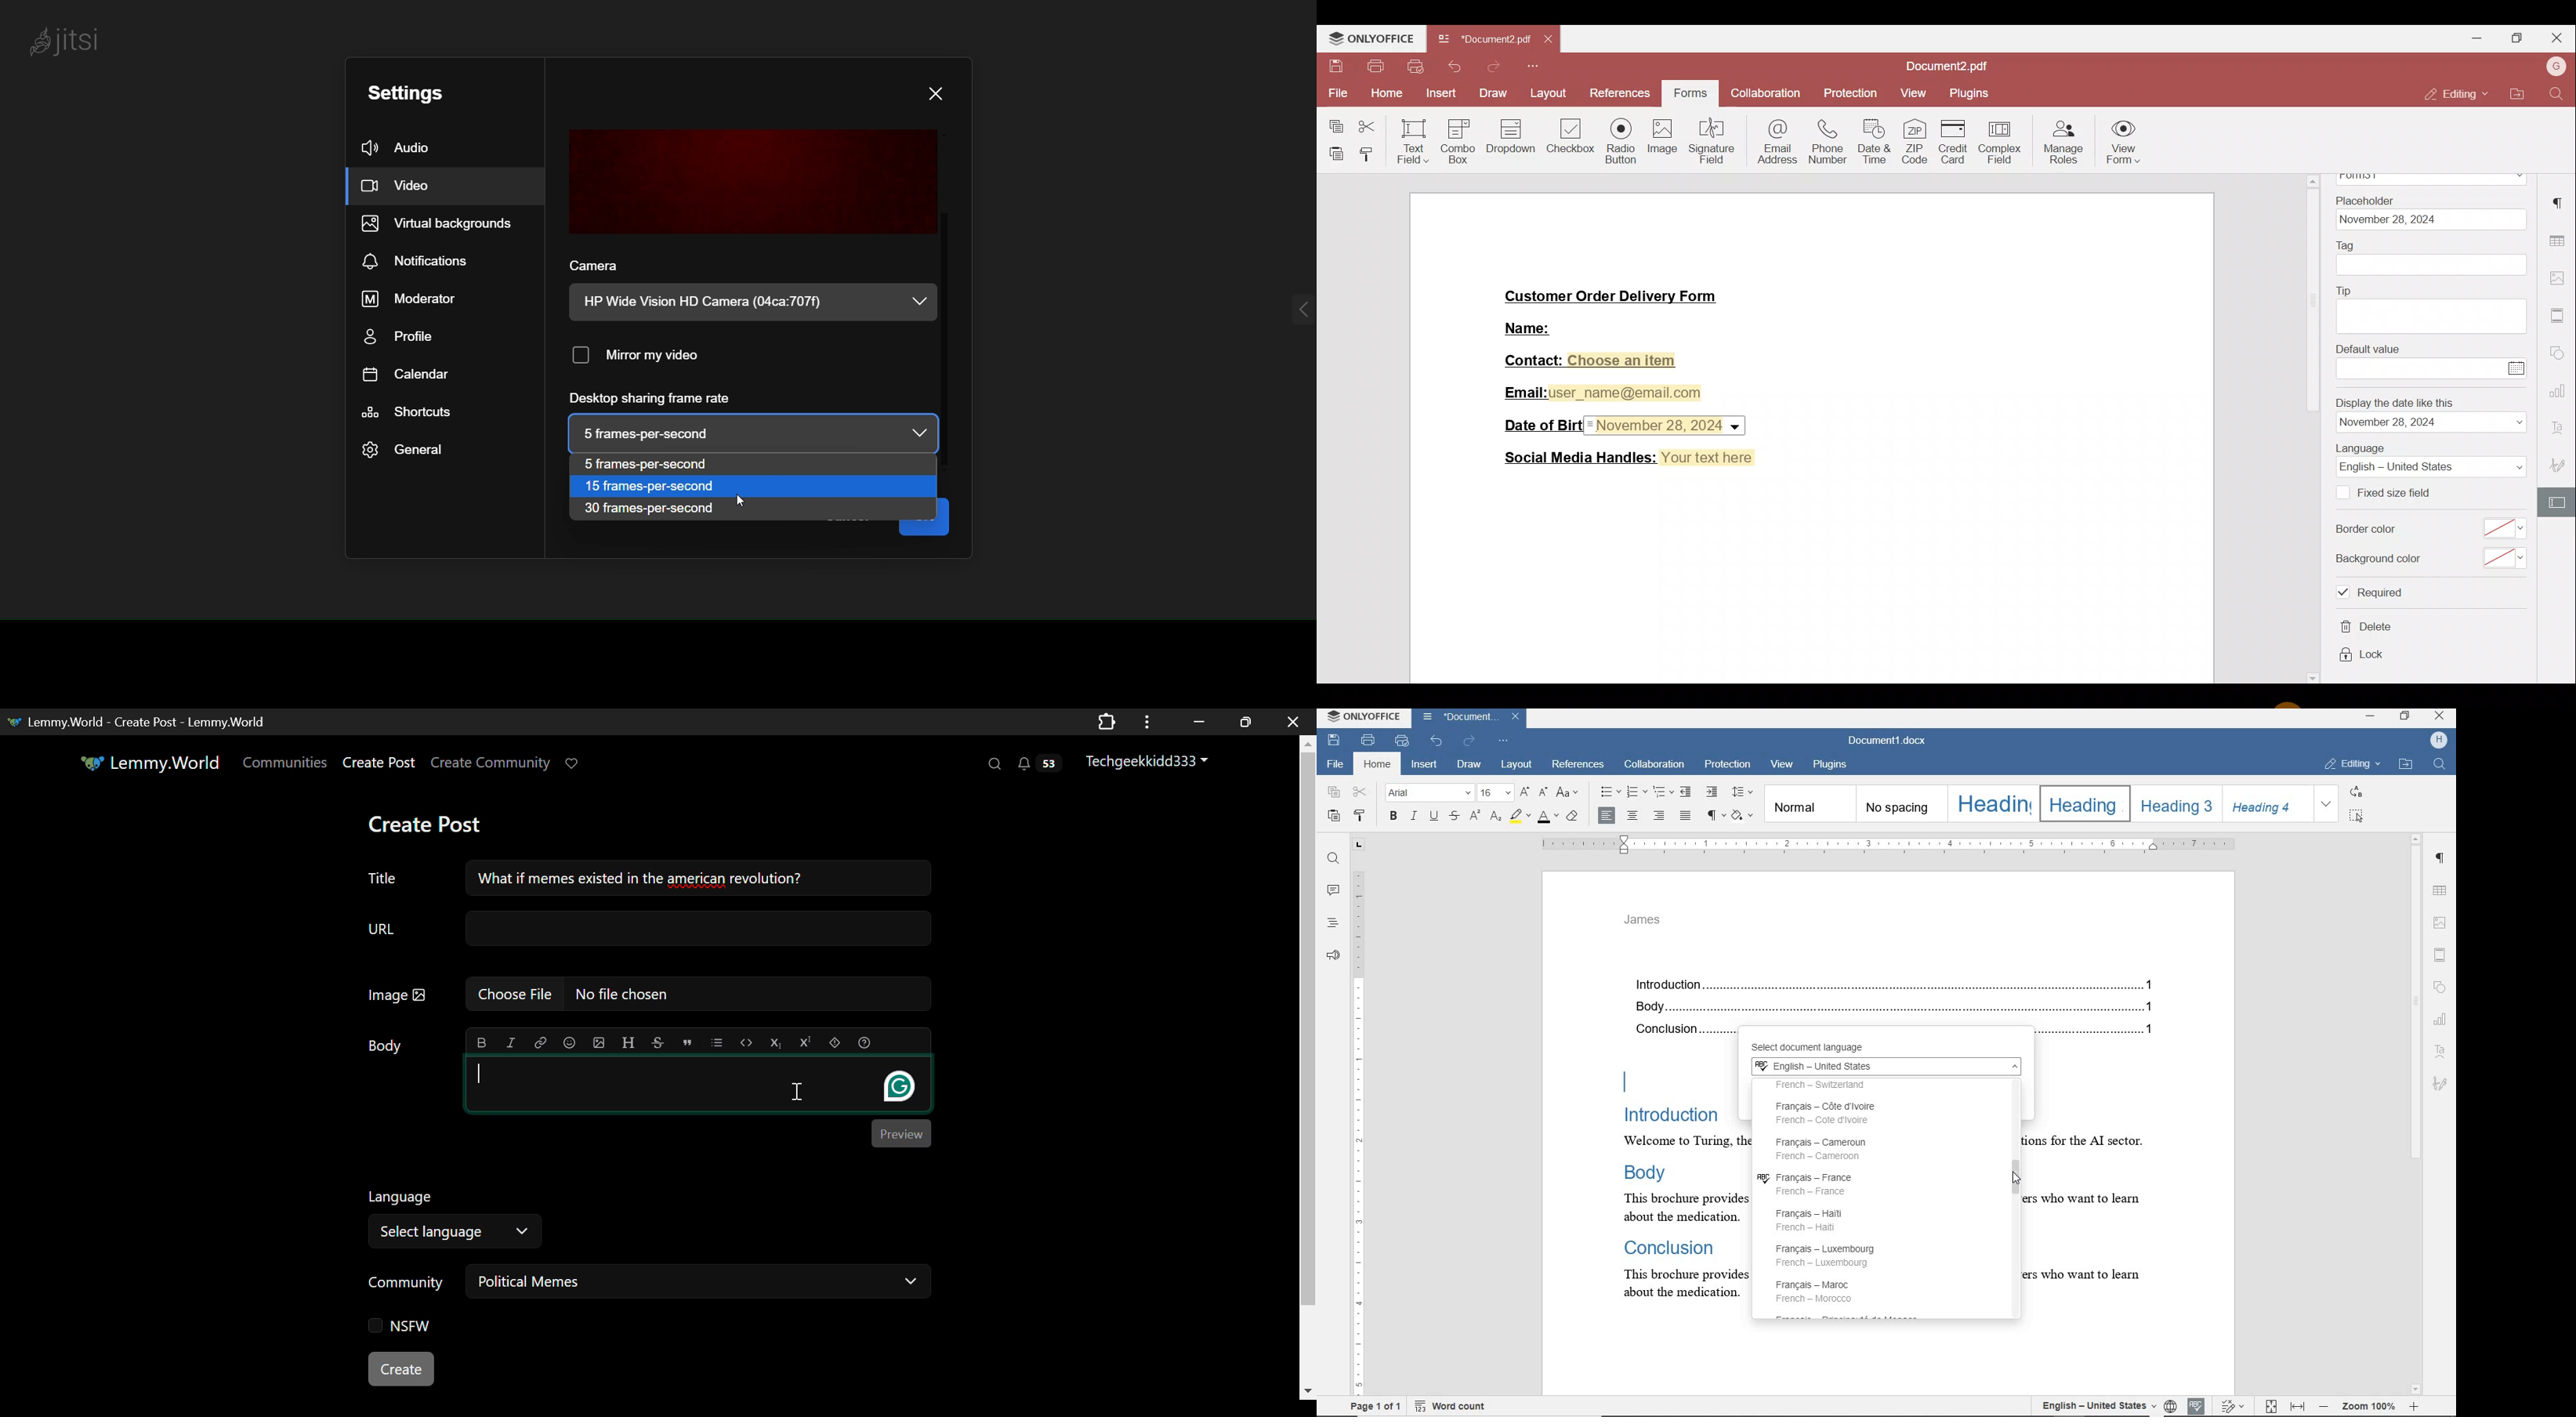 This screenshot has height=1428, width=2576. Describe the element at coordinates (2406, 765) in the screenshot. I see `OPEN FILE LOCATION` at that location.